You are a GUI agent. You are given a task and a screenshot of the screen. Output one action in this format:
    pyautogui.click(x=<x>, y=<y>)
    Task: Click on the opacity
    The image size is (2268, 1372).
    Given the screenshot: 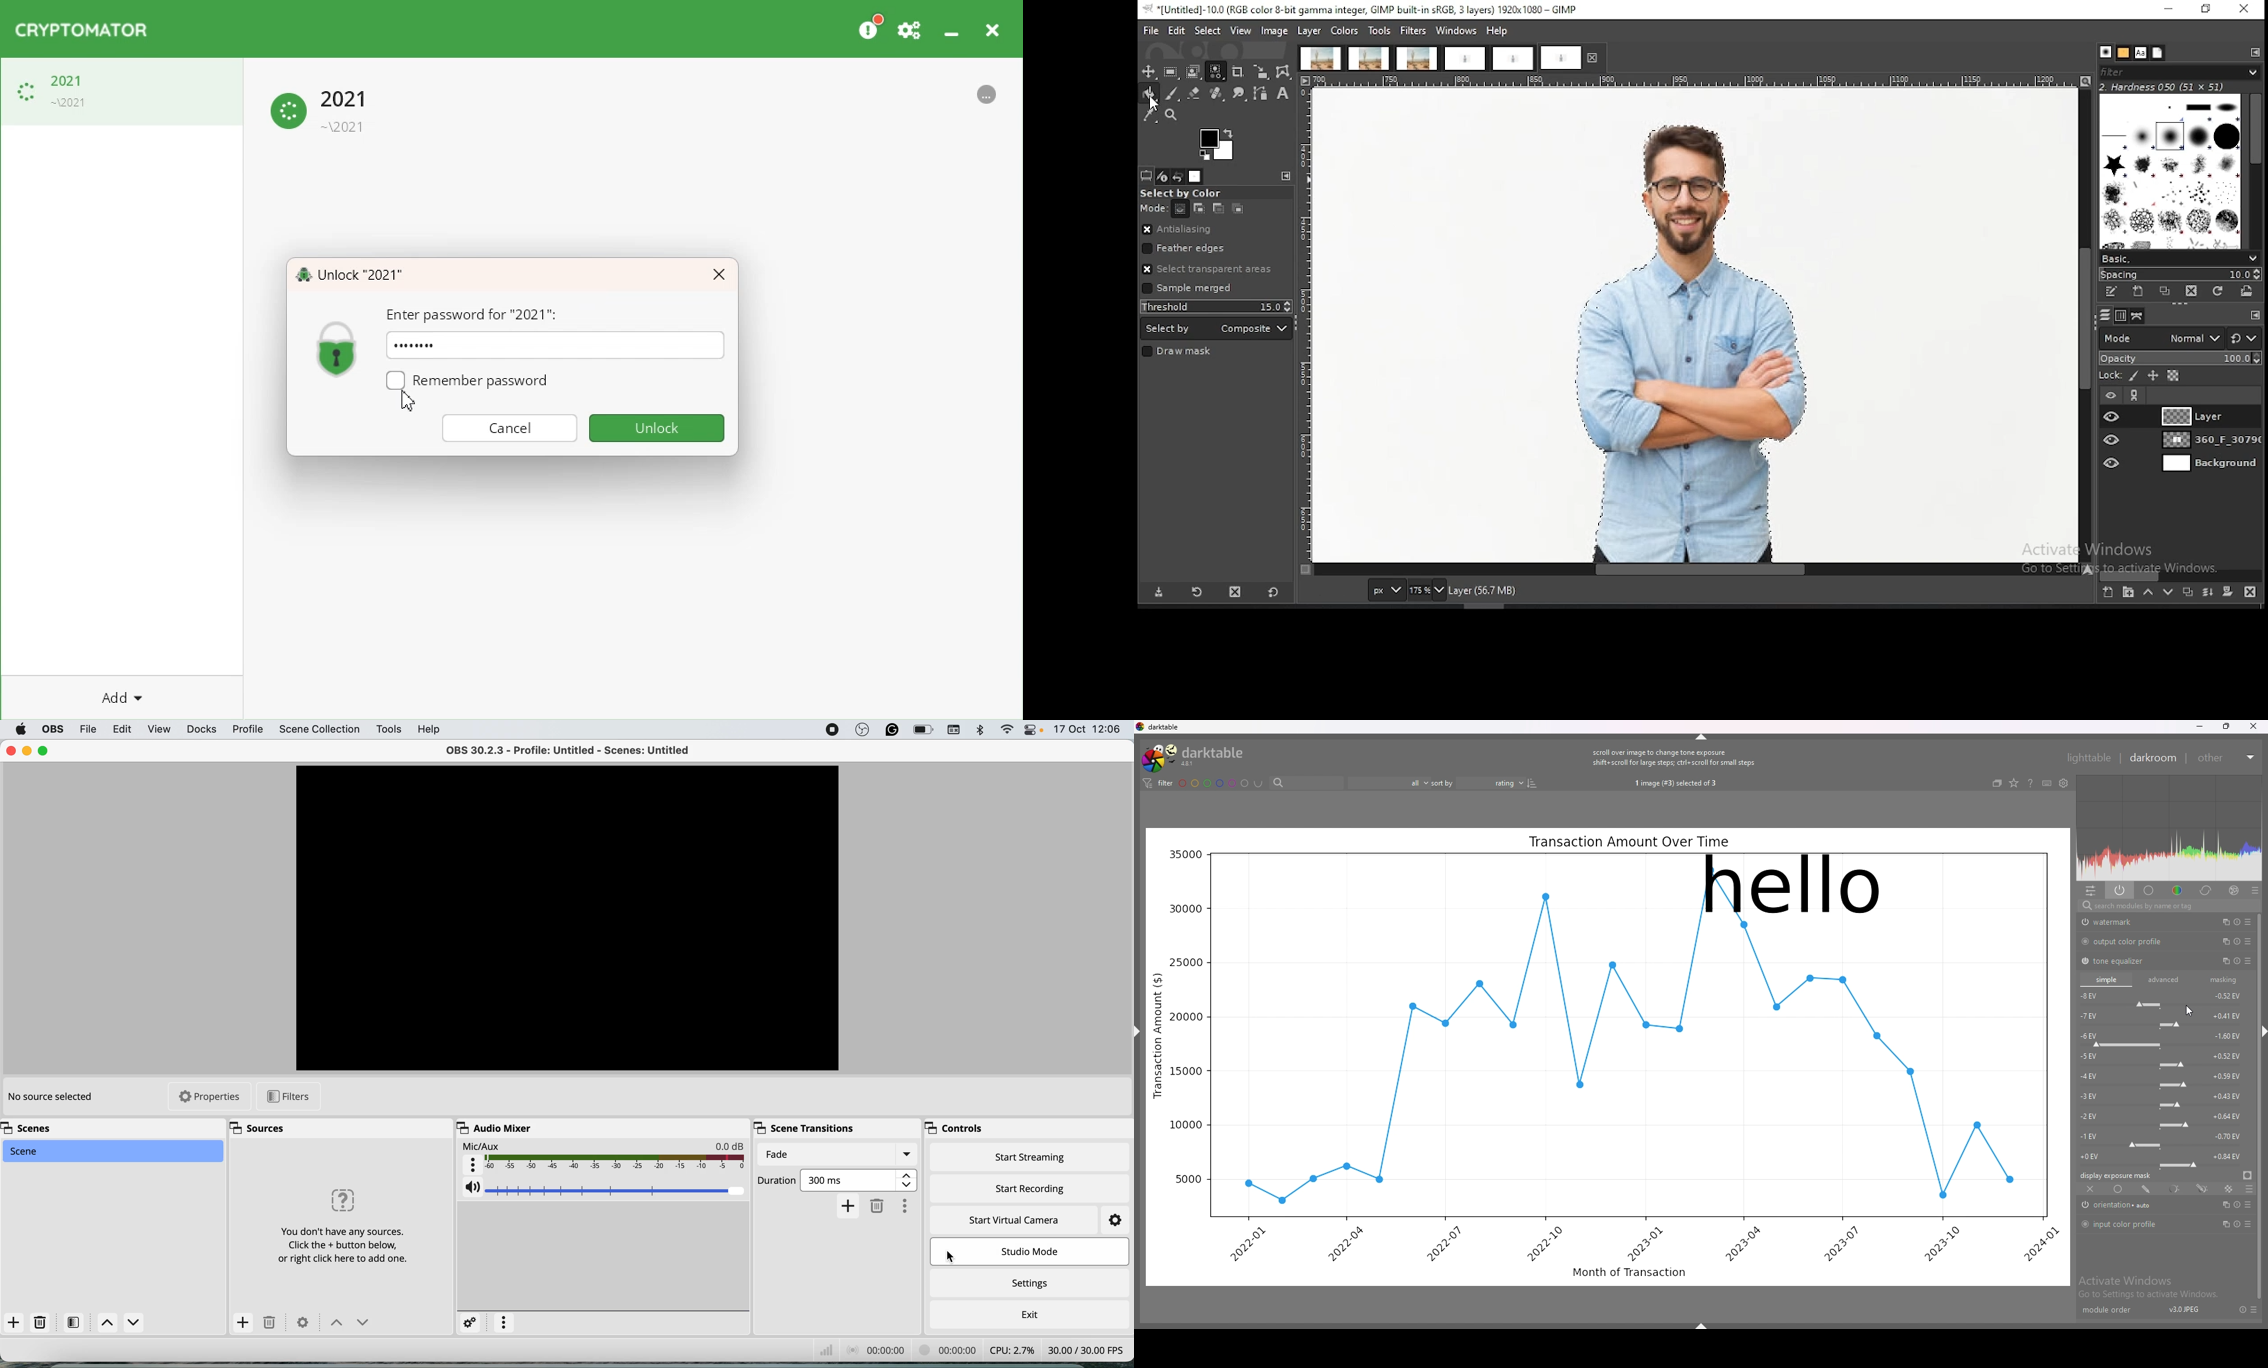 What is the action you would take?
    pyautogui.click(x=2179, y=360)
    